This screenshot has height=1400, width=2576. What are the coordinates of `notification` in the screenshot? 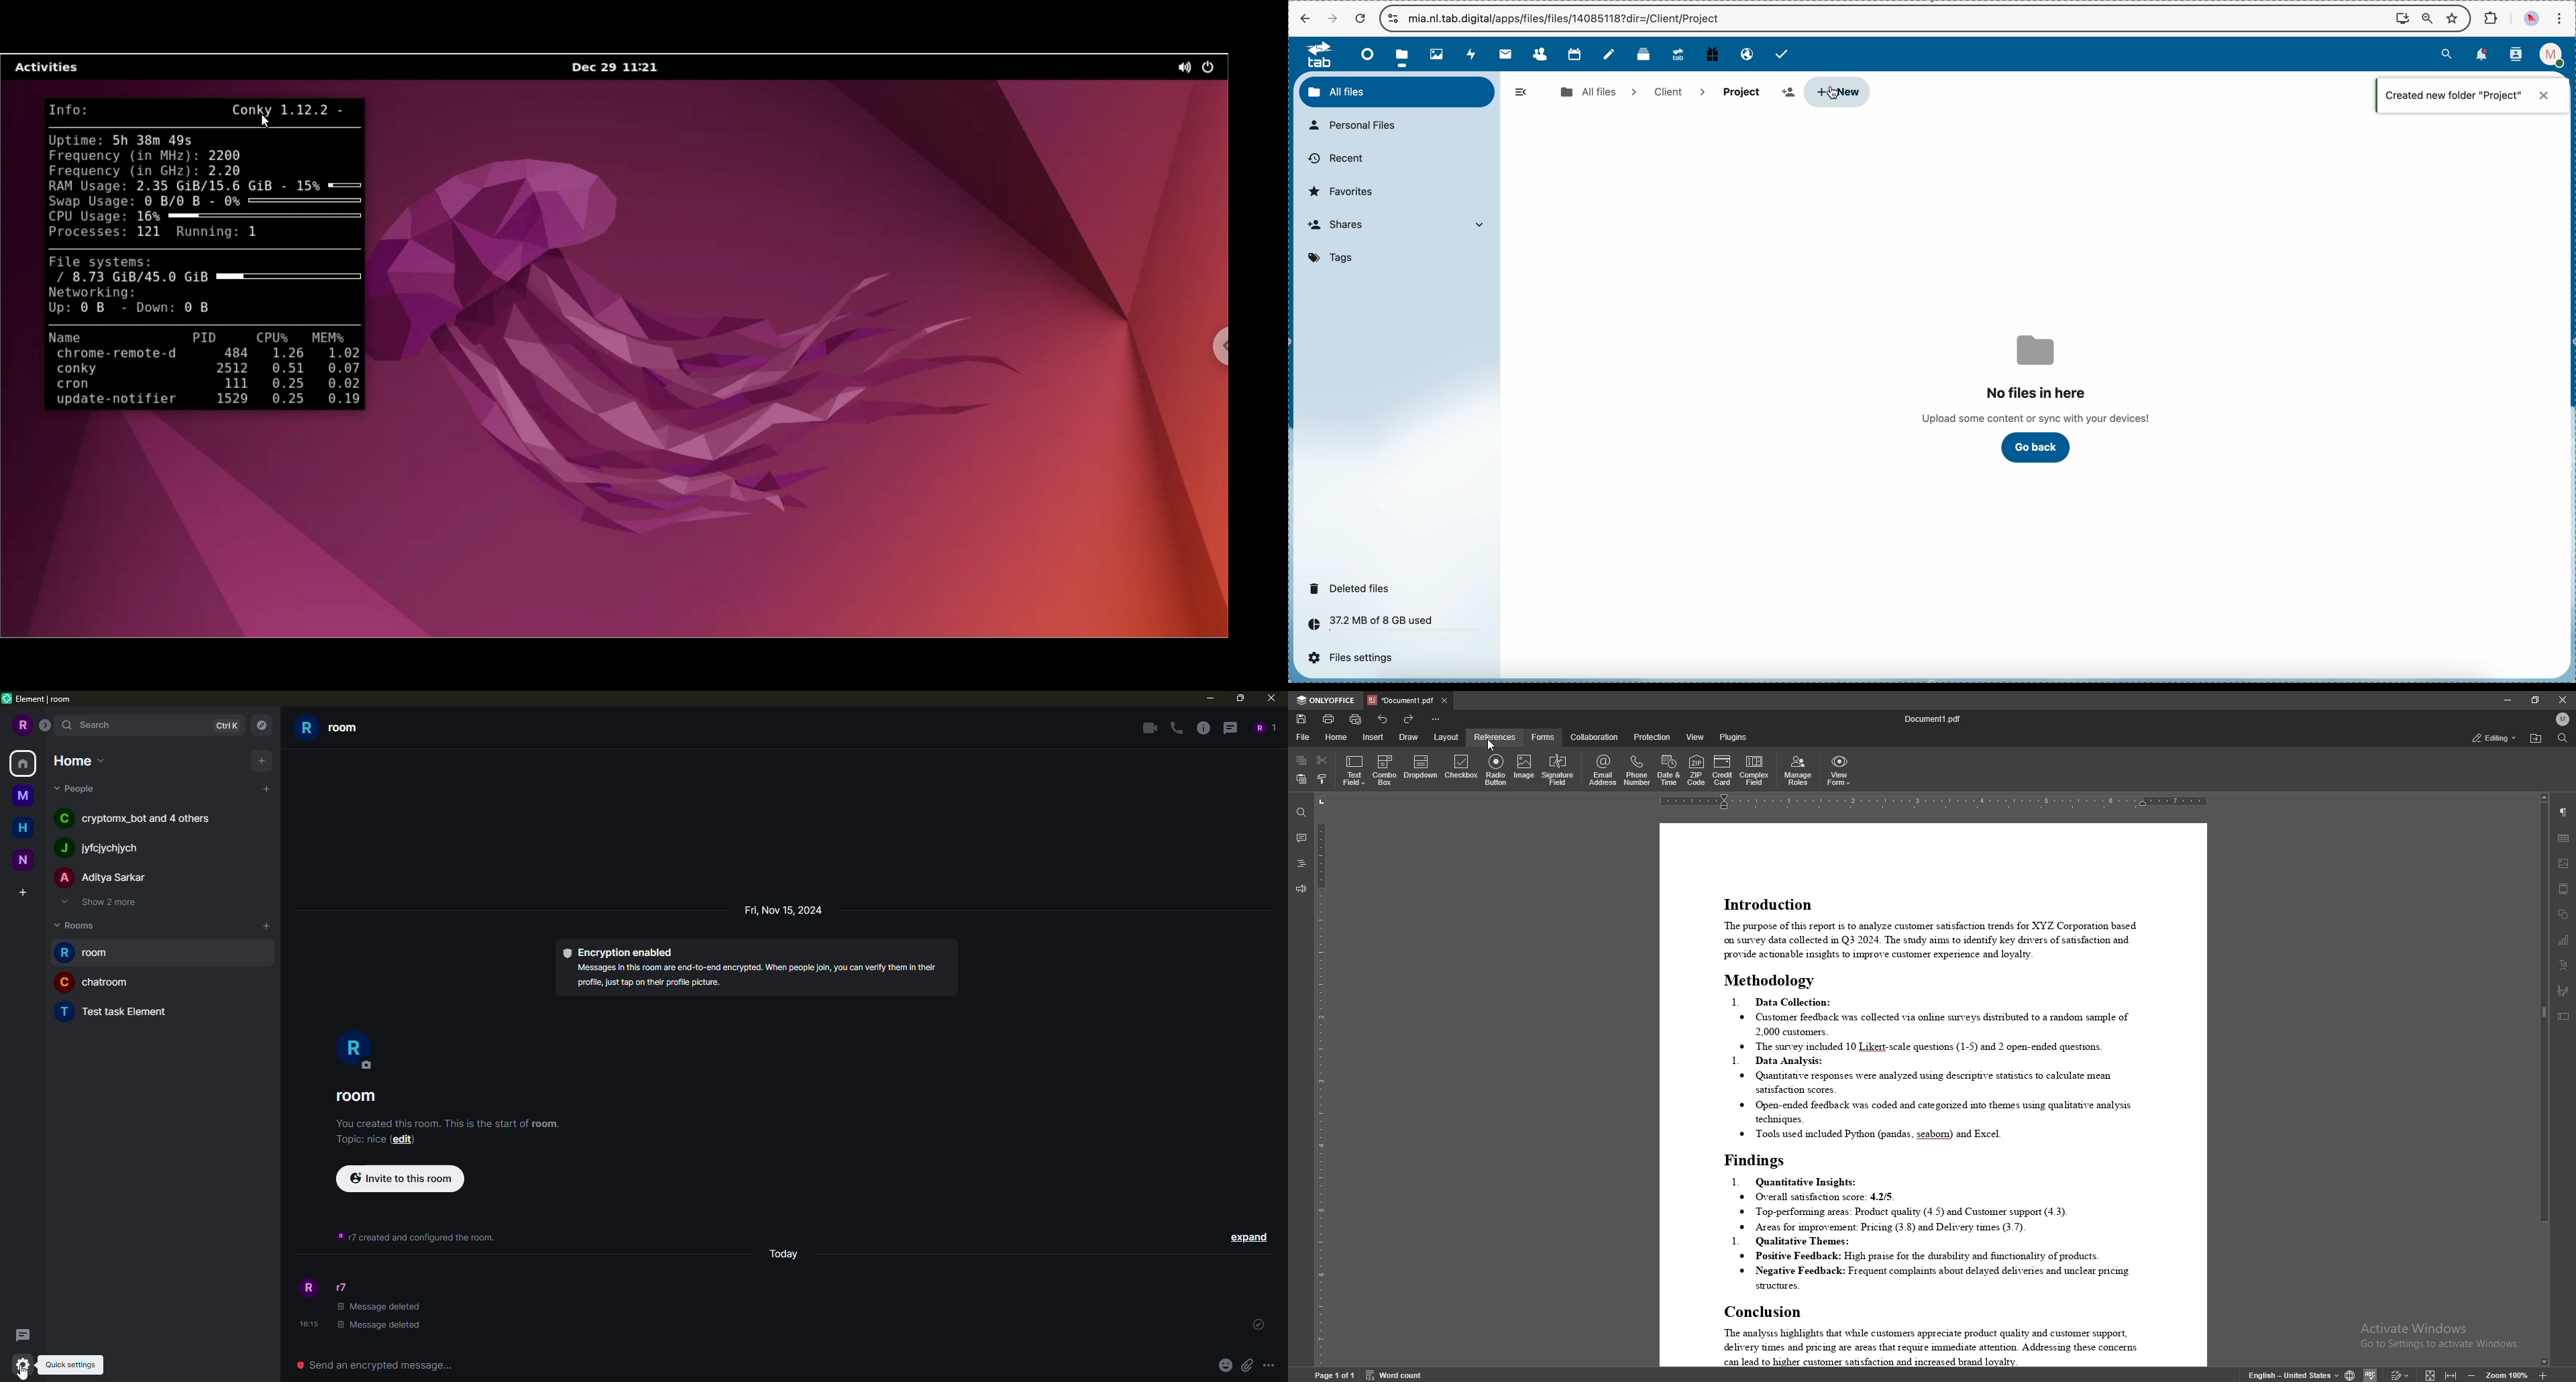 It's located at (2471, 96).